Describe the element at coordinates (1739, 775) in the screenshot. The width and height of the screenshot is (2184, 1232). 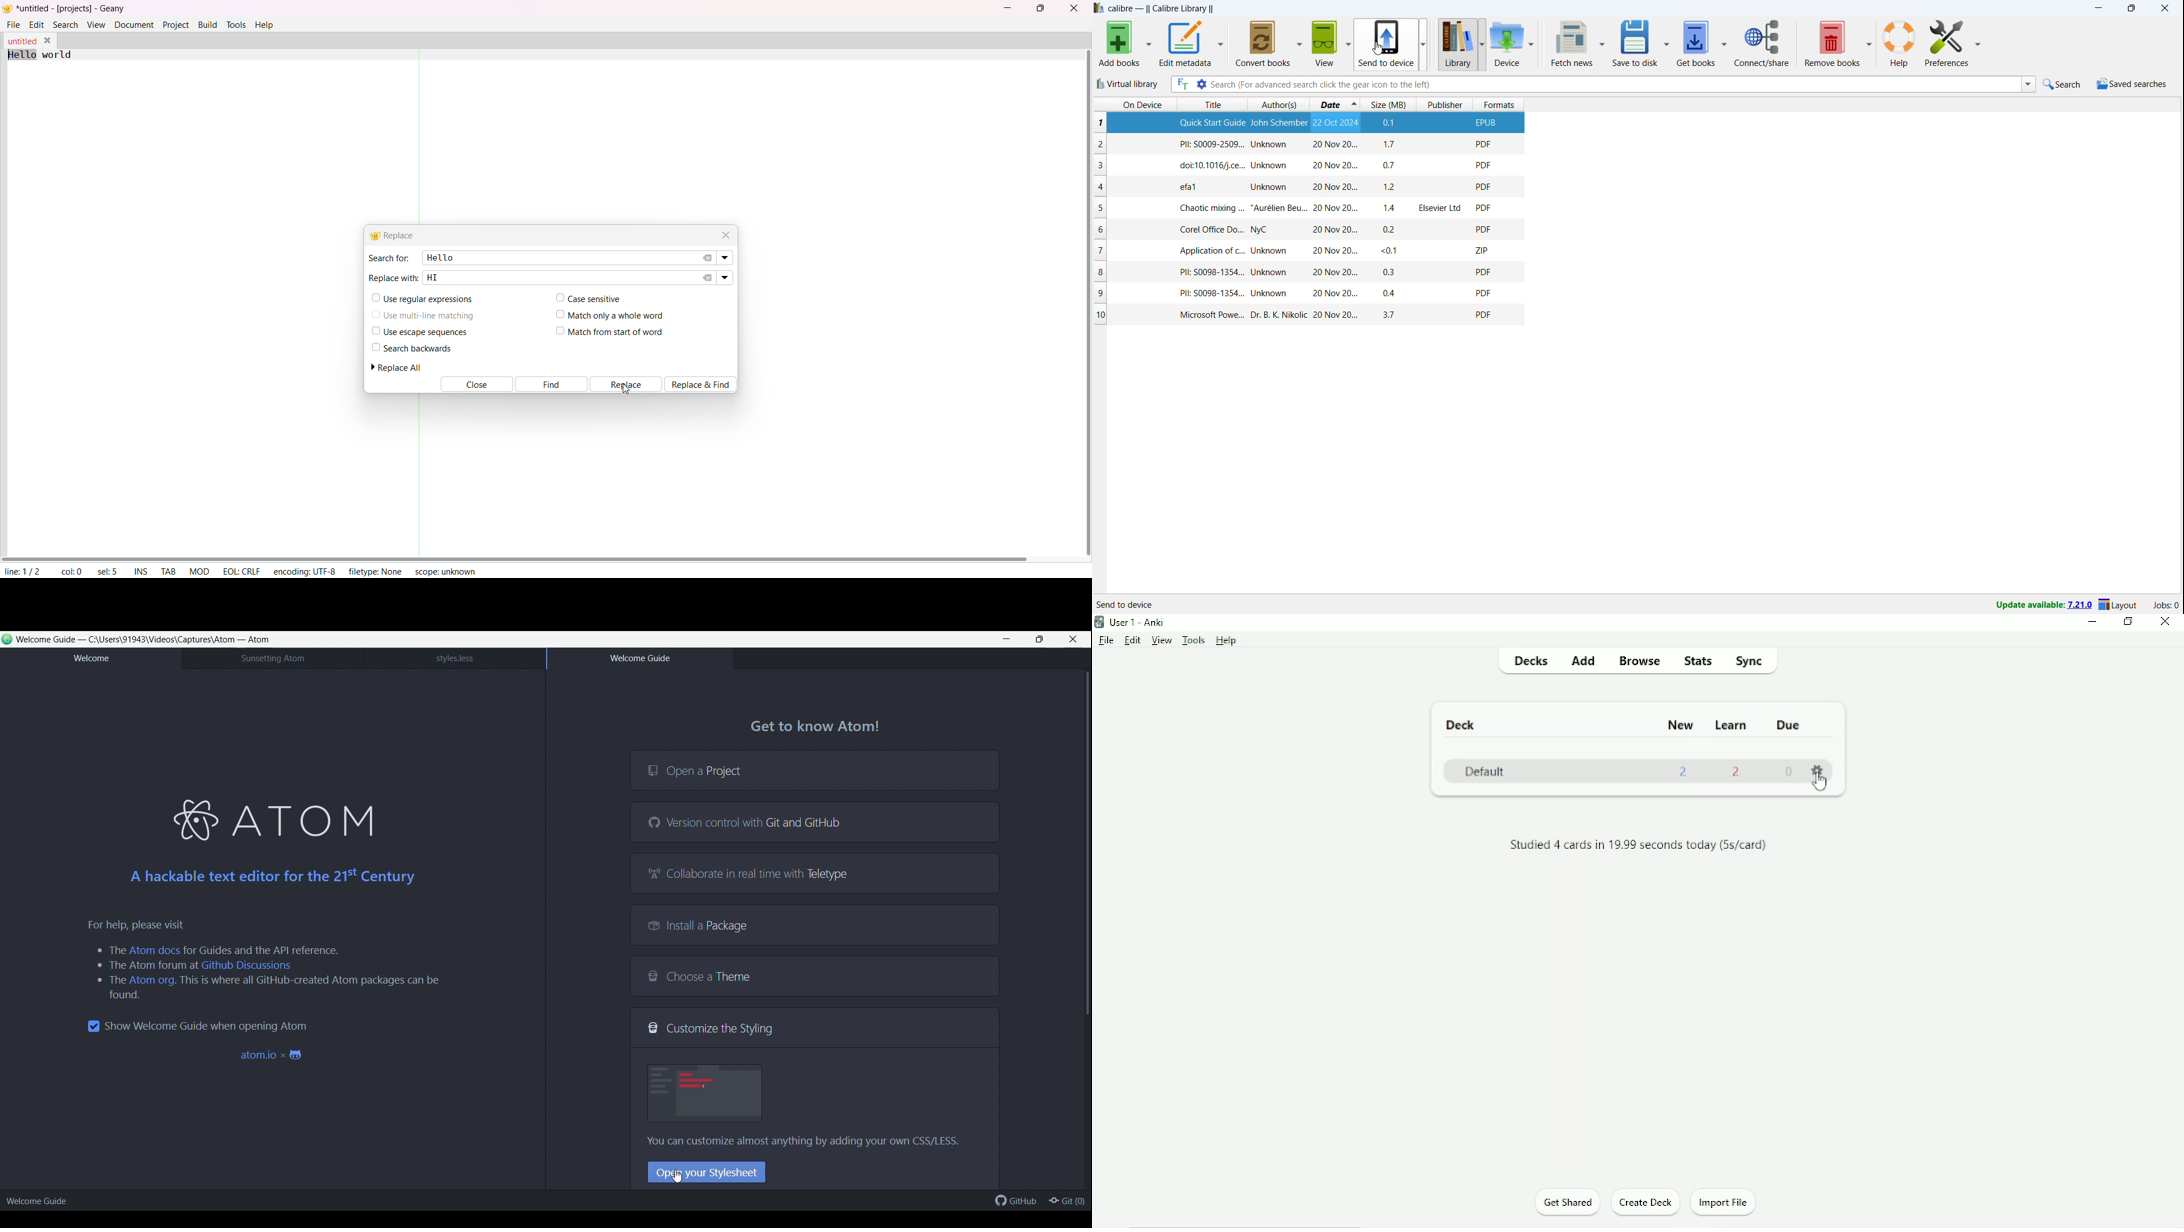
I see `2` at that location.